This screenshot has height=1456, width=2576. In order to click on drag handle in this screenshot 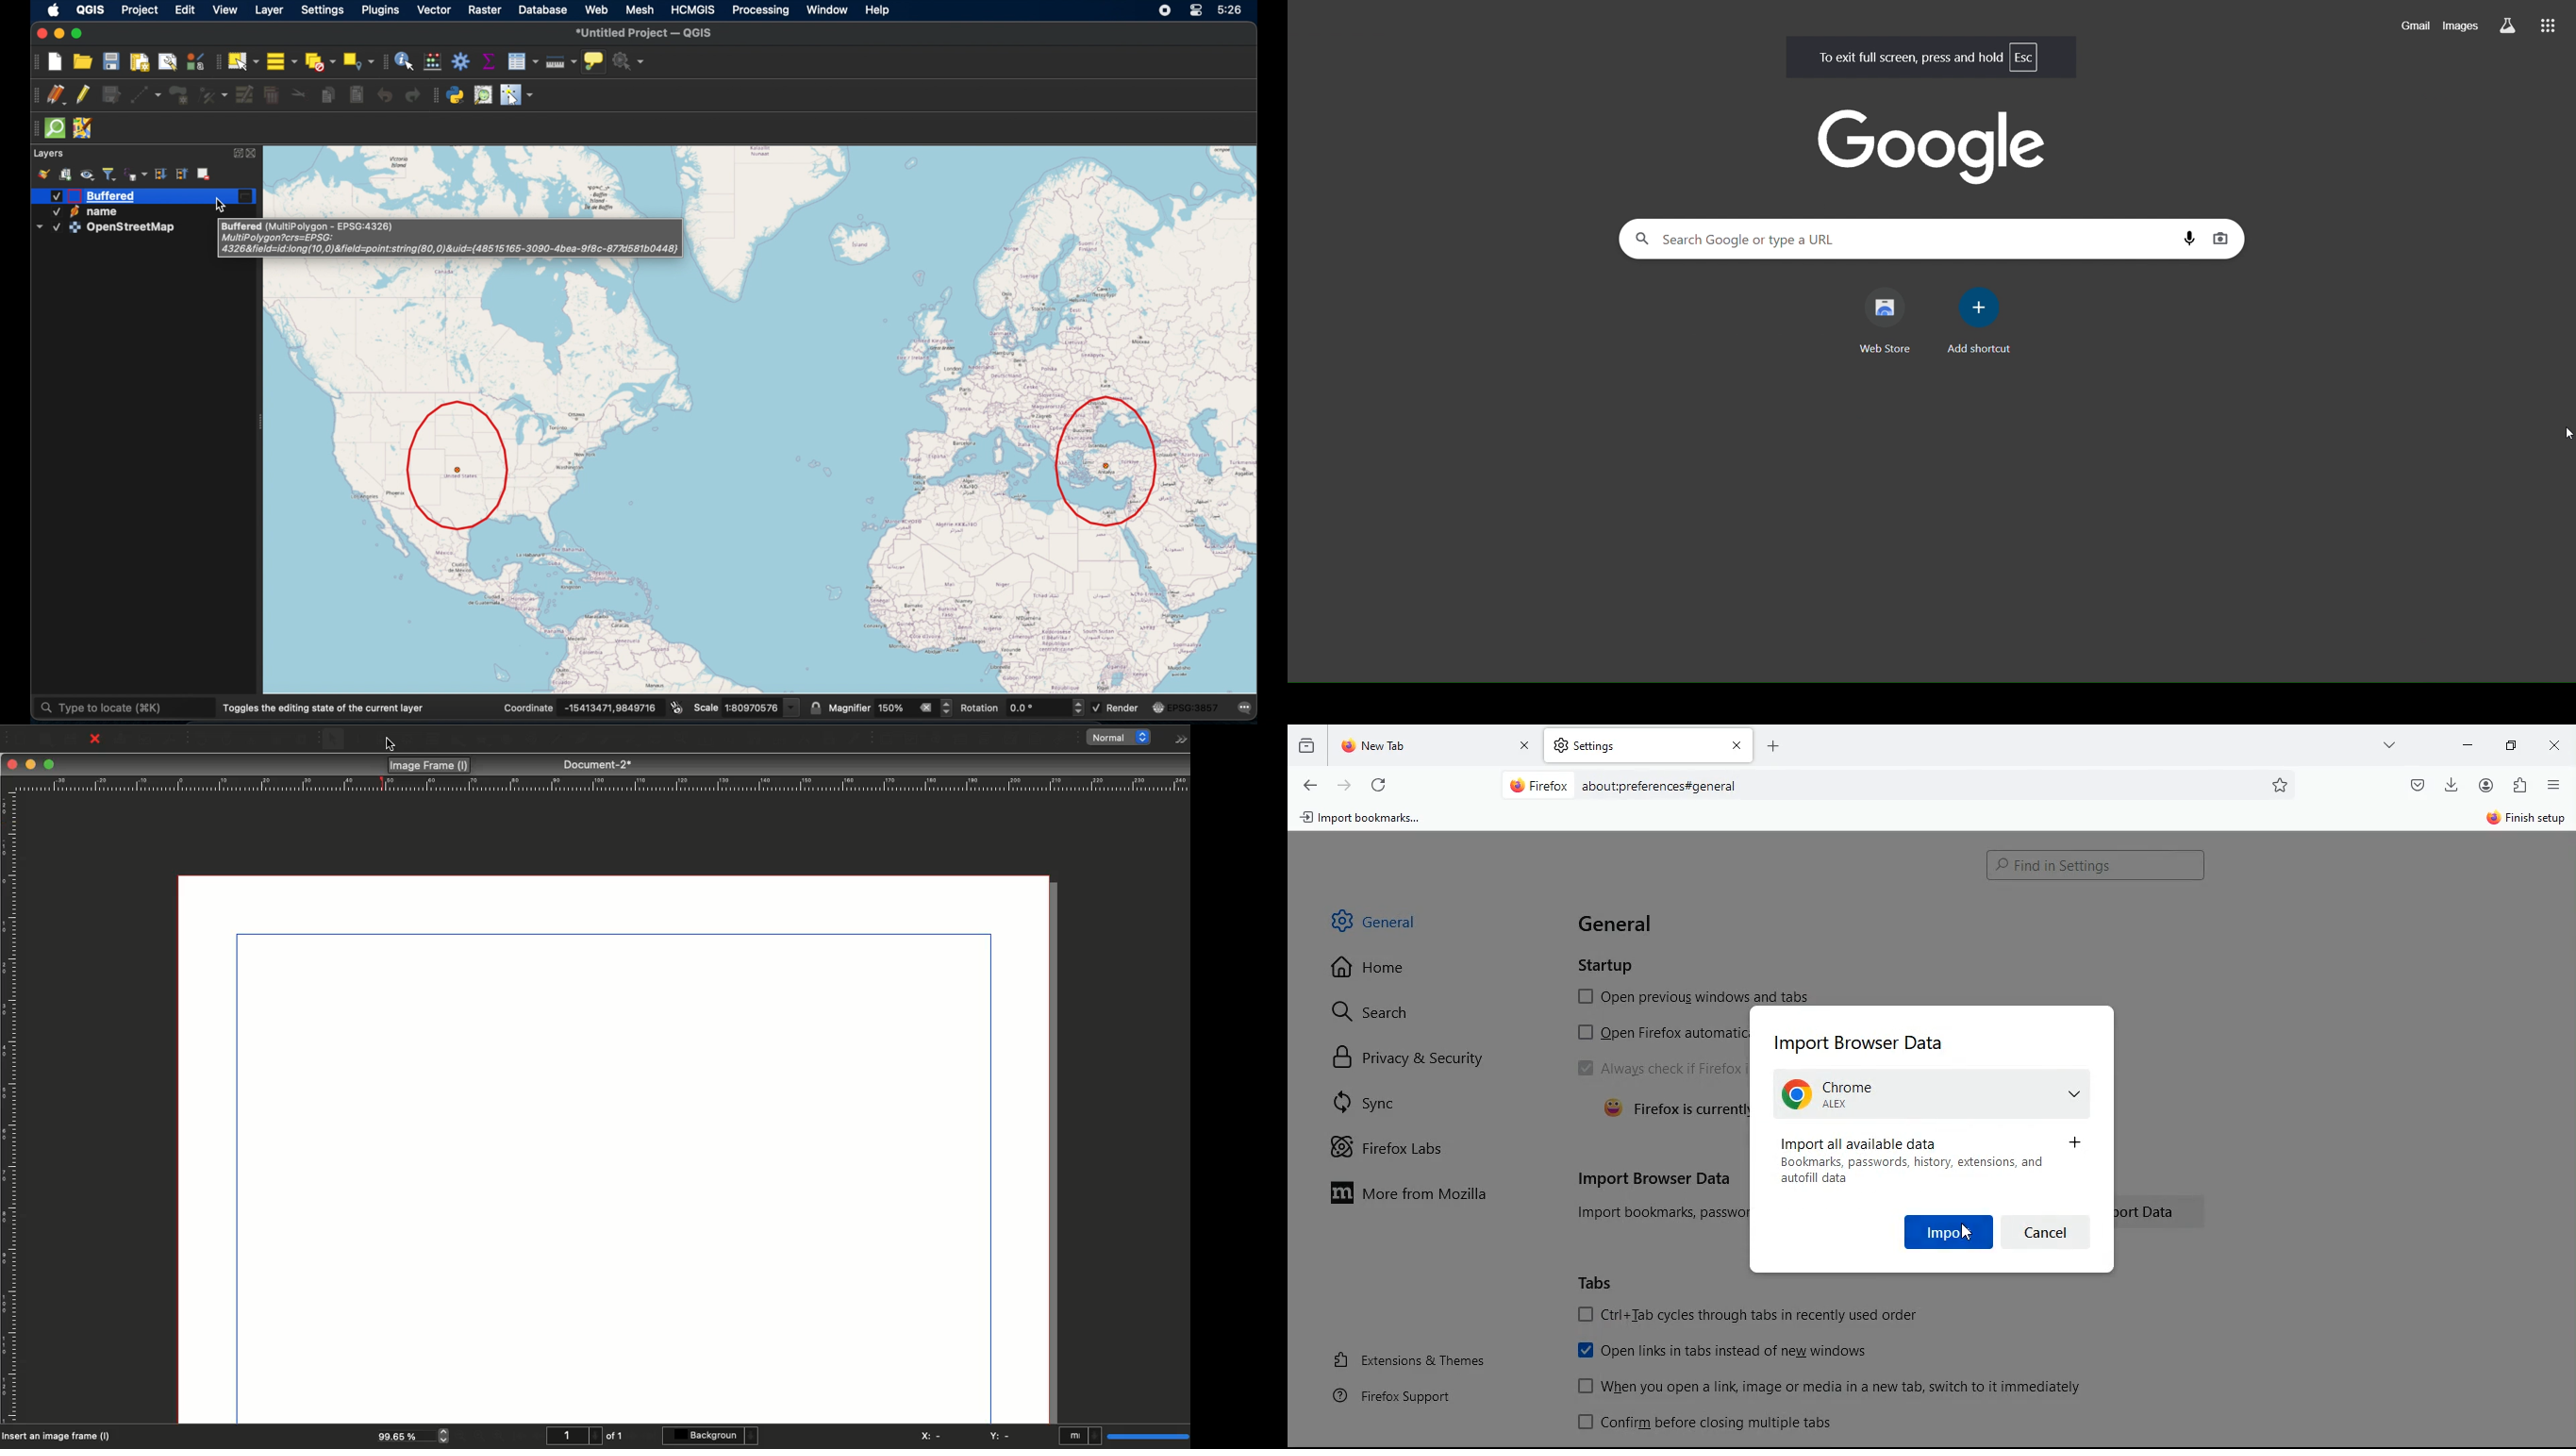, I will do `click(32, 129)`.